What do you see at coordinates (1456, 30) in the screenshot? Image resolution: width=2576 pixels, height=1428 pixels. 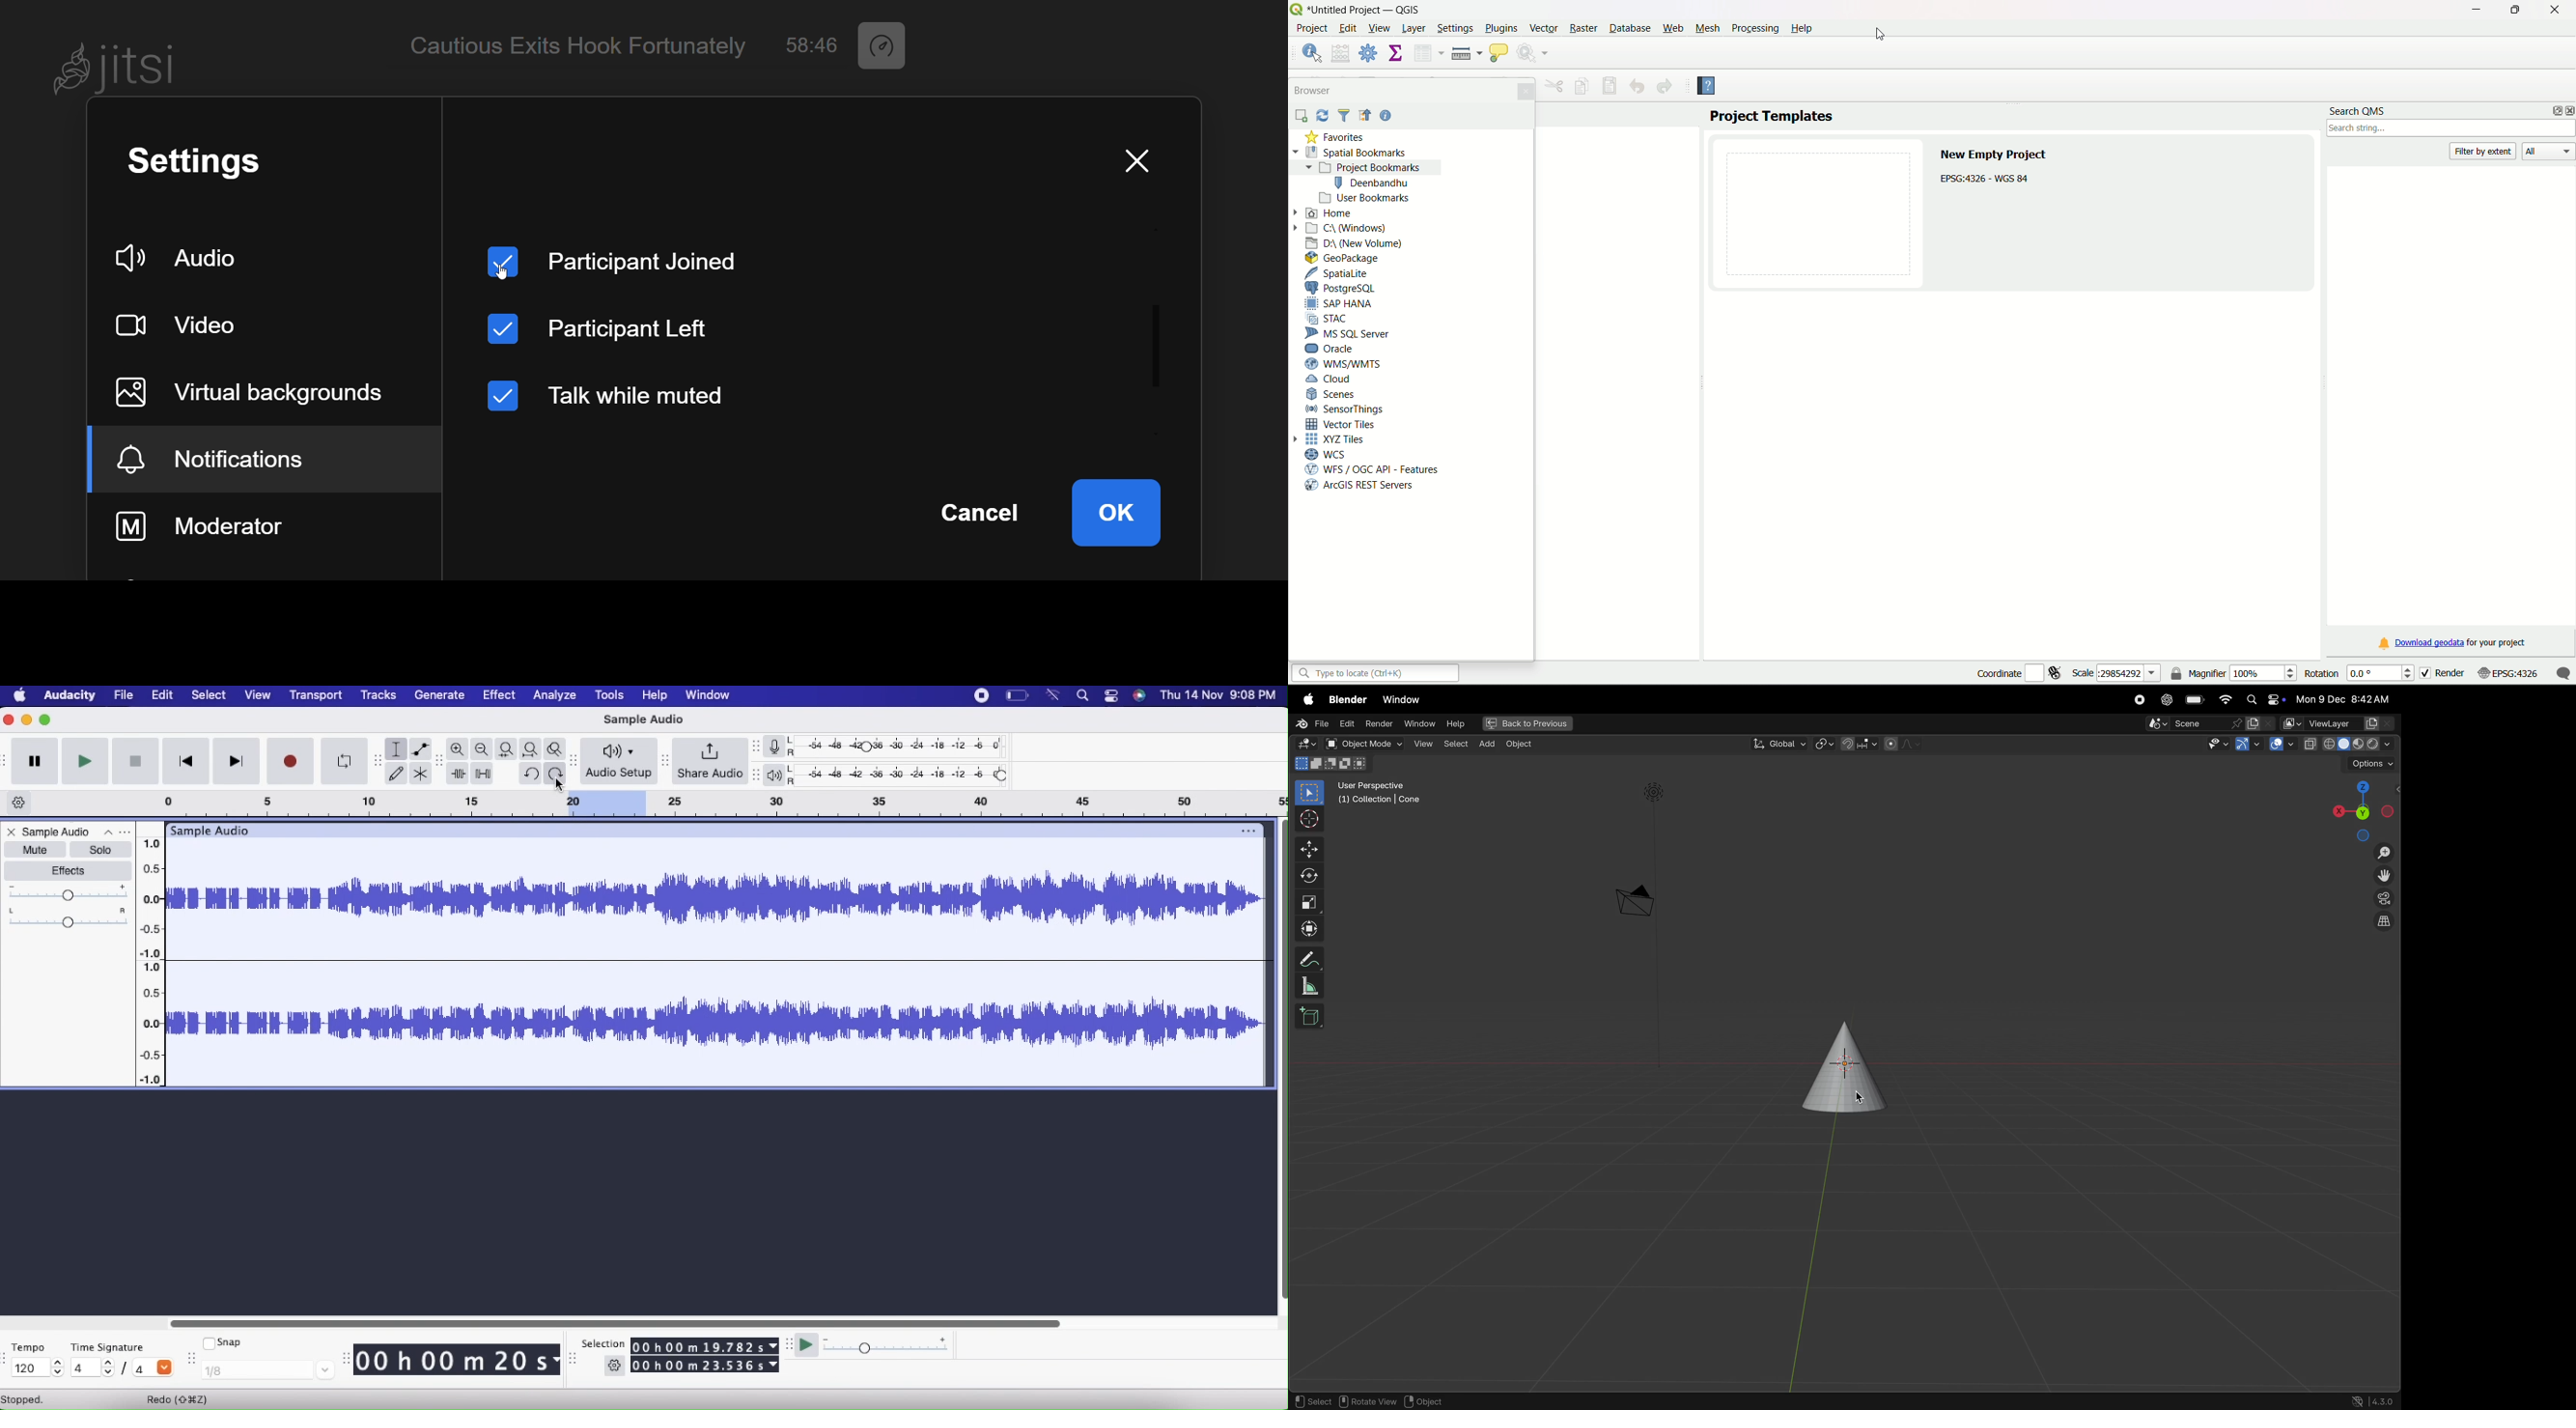 I see `Settings` at bounding box center [1456, 30].